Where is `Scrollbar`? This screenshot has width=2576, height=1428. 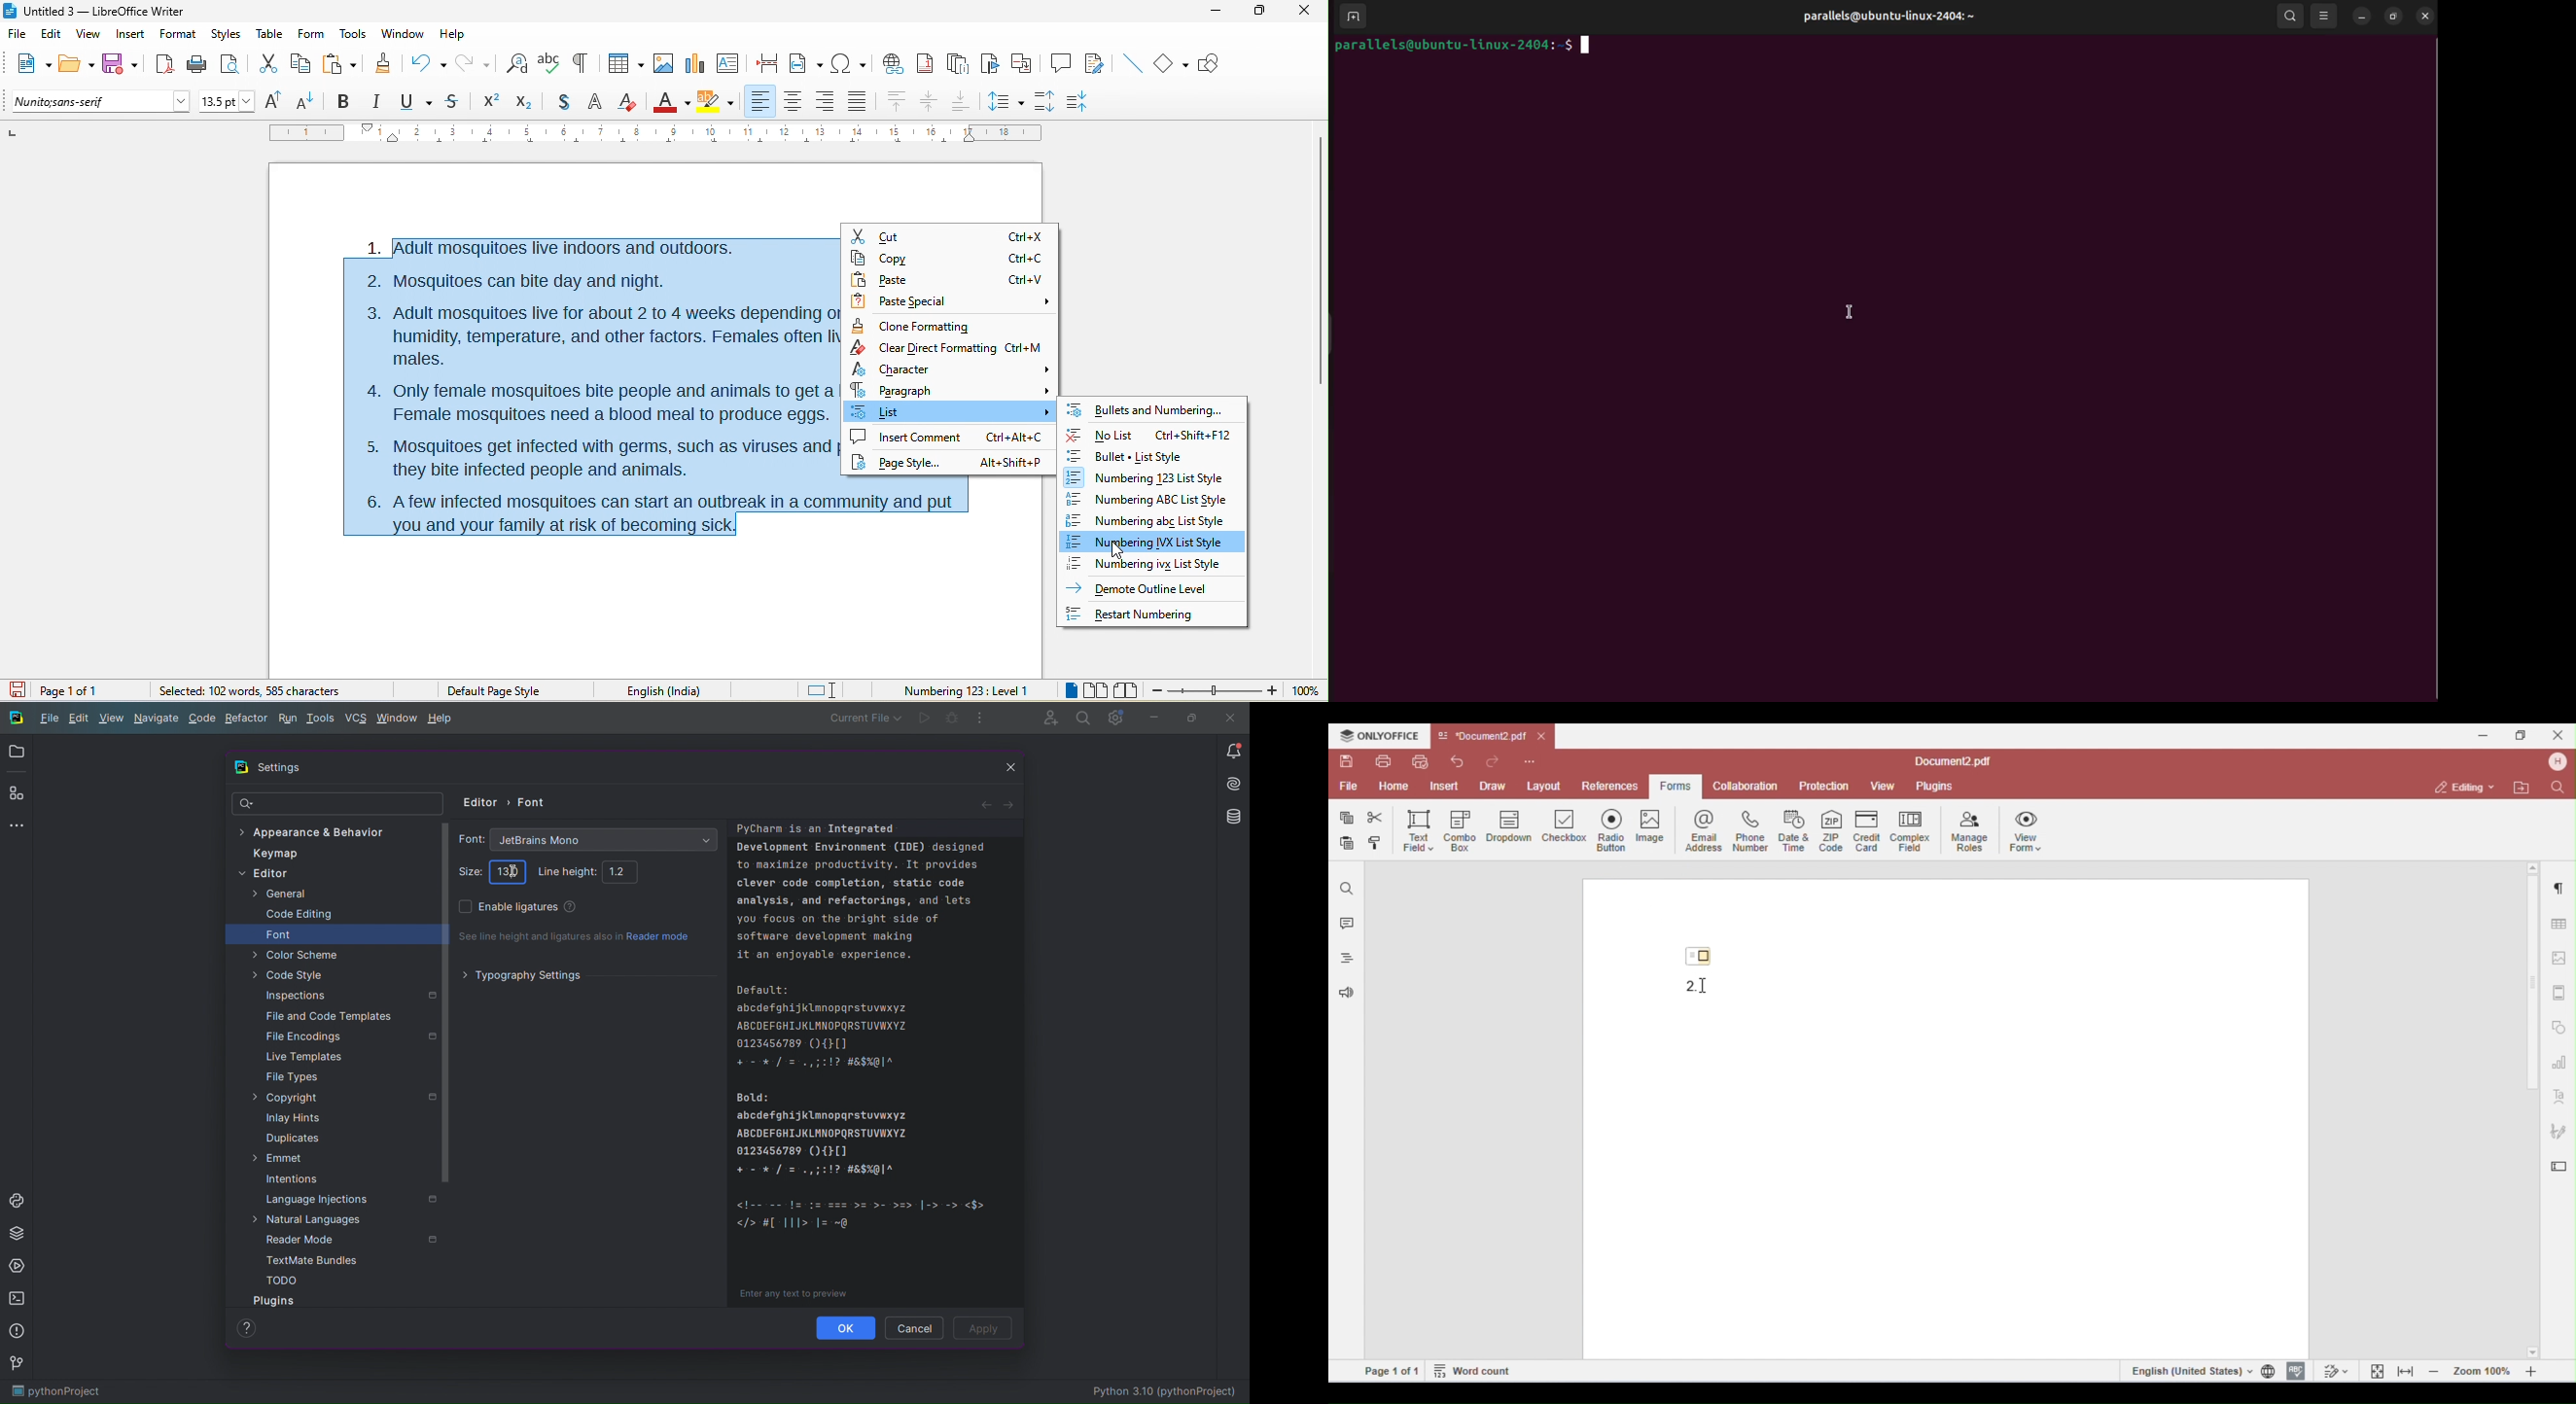 Scrollbar is located at coordinates (2432, 368).